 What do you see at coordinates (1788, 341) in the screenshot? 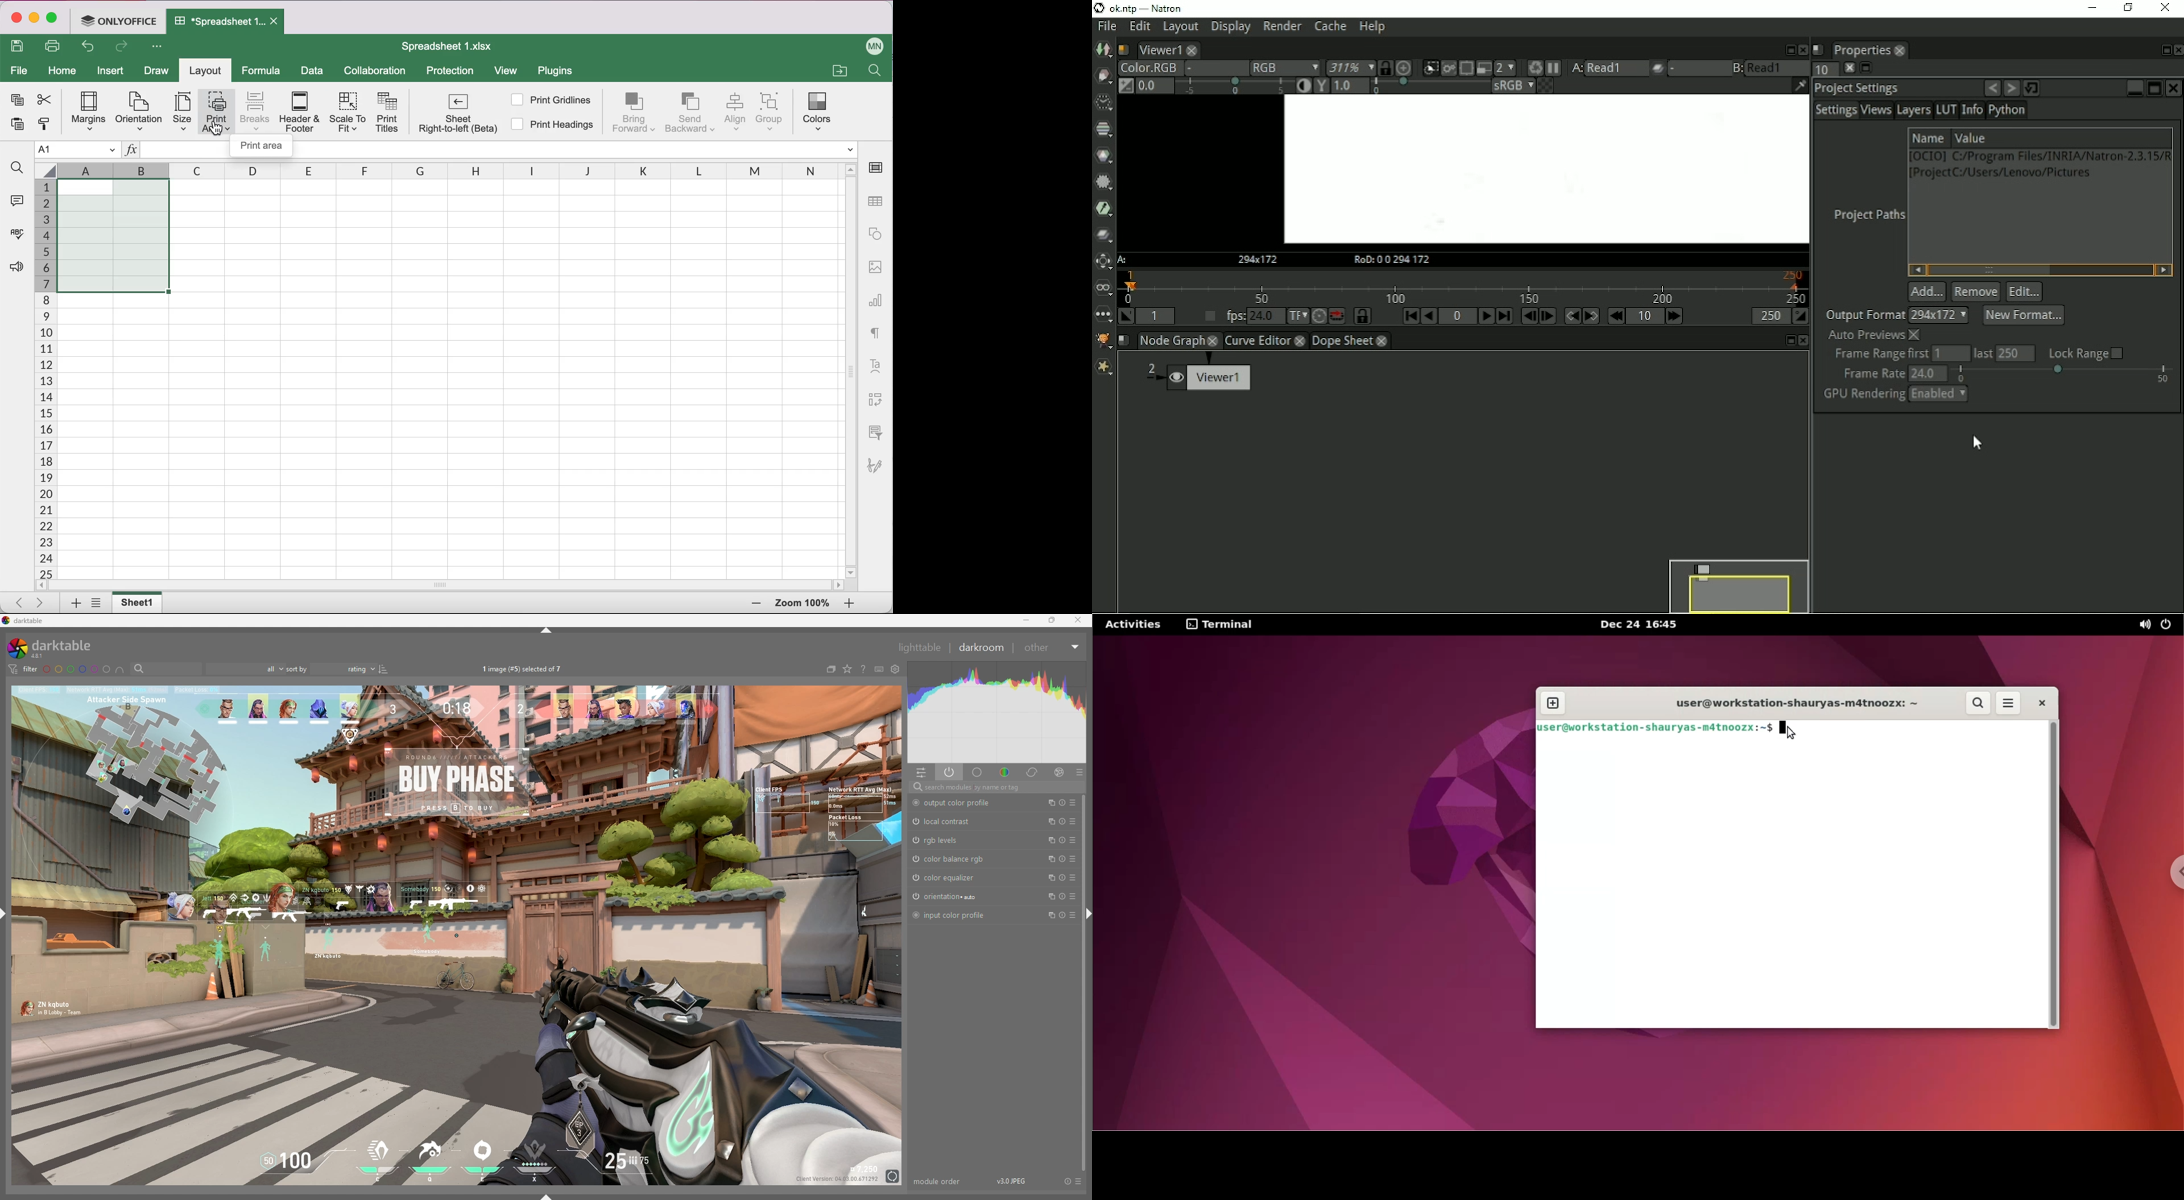
I see `Float pane` at bounding box center [1788, 341].